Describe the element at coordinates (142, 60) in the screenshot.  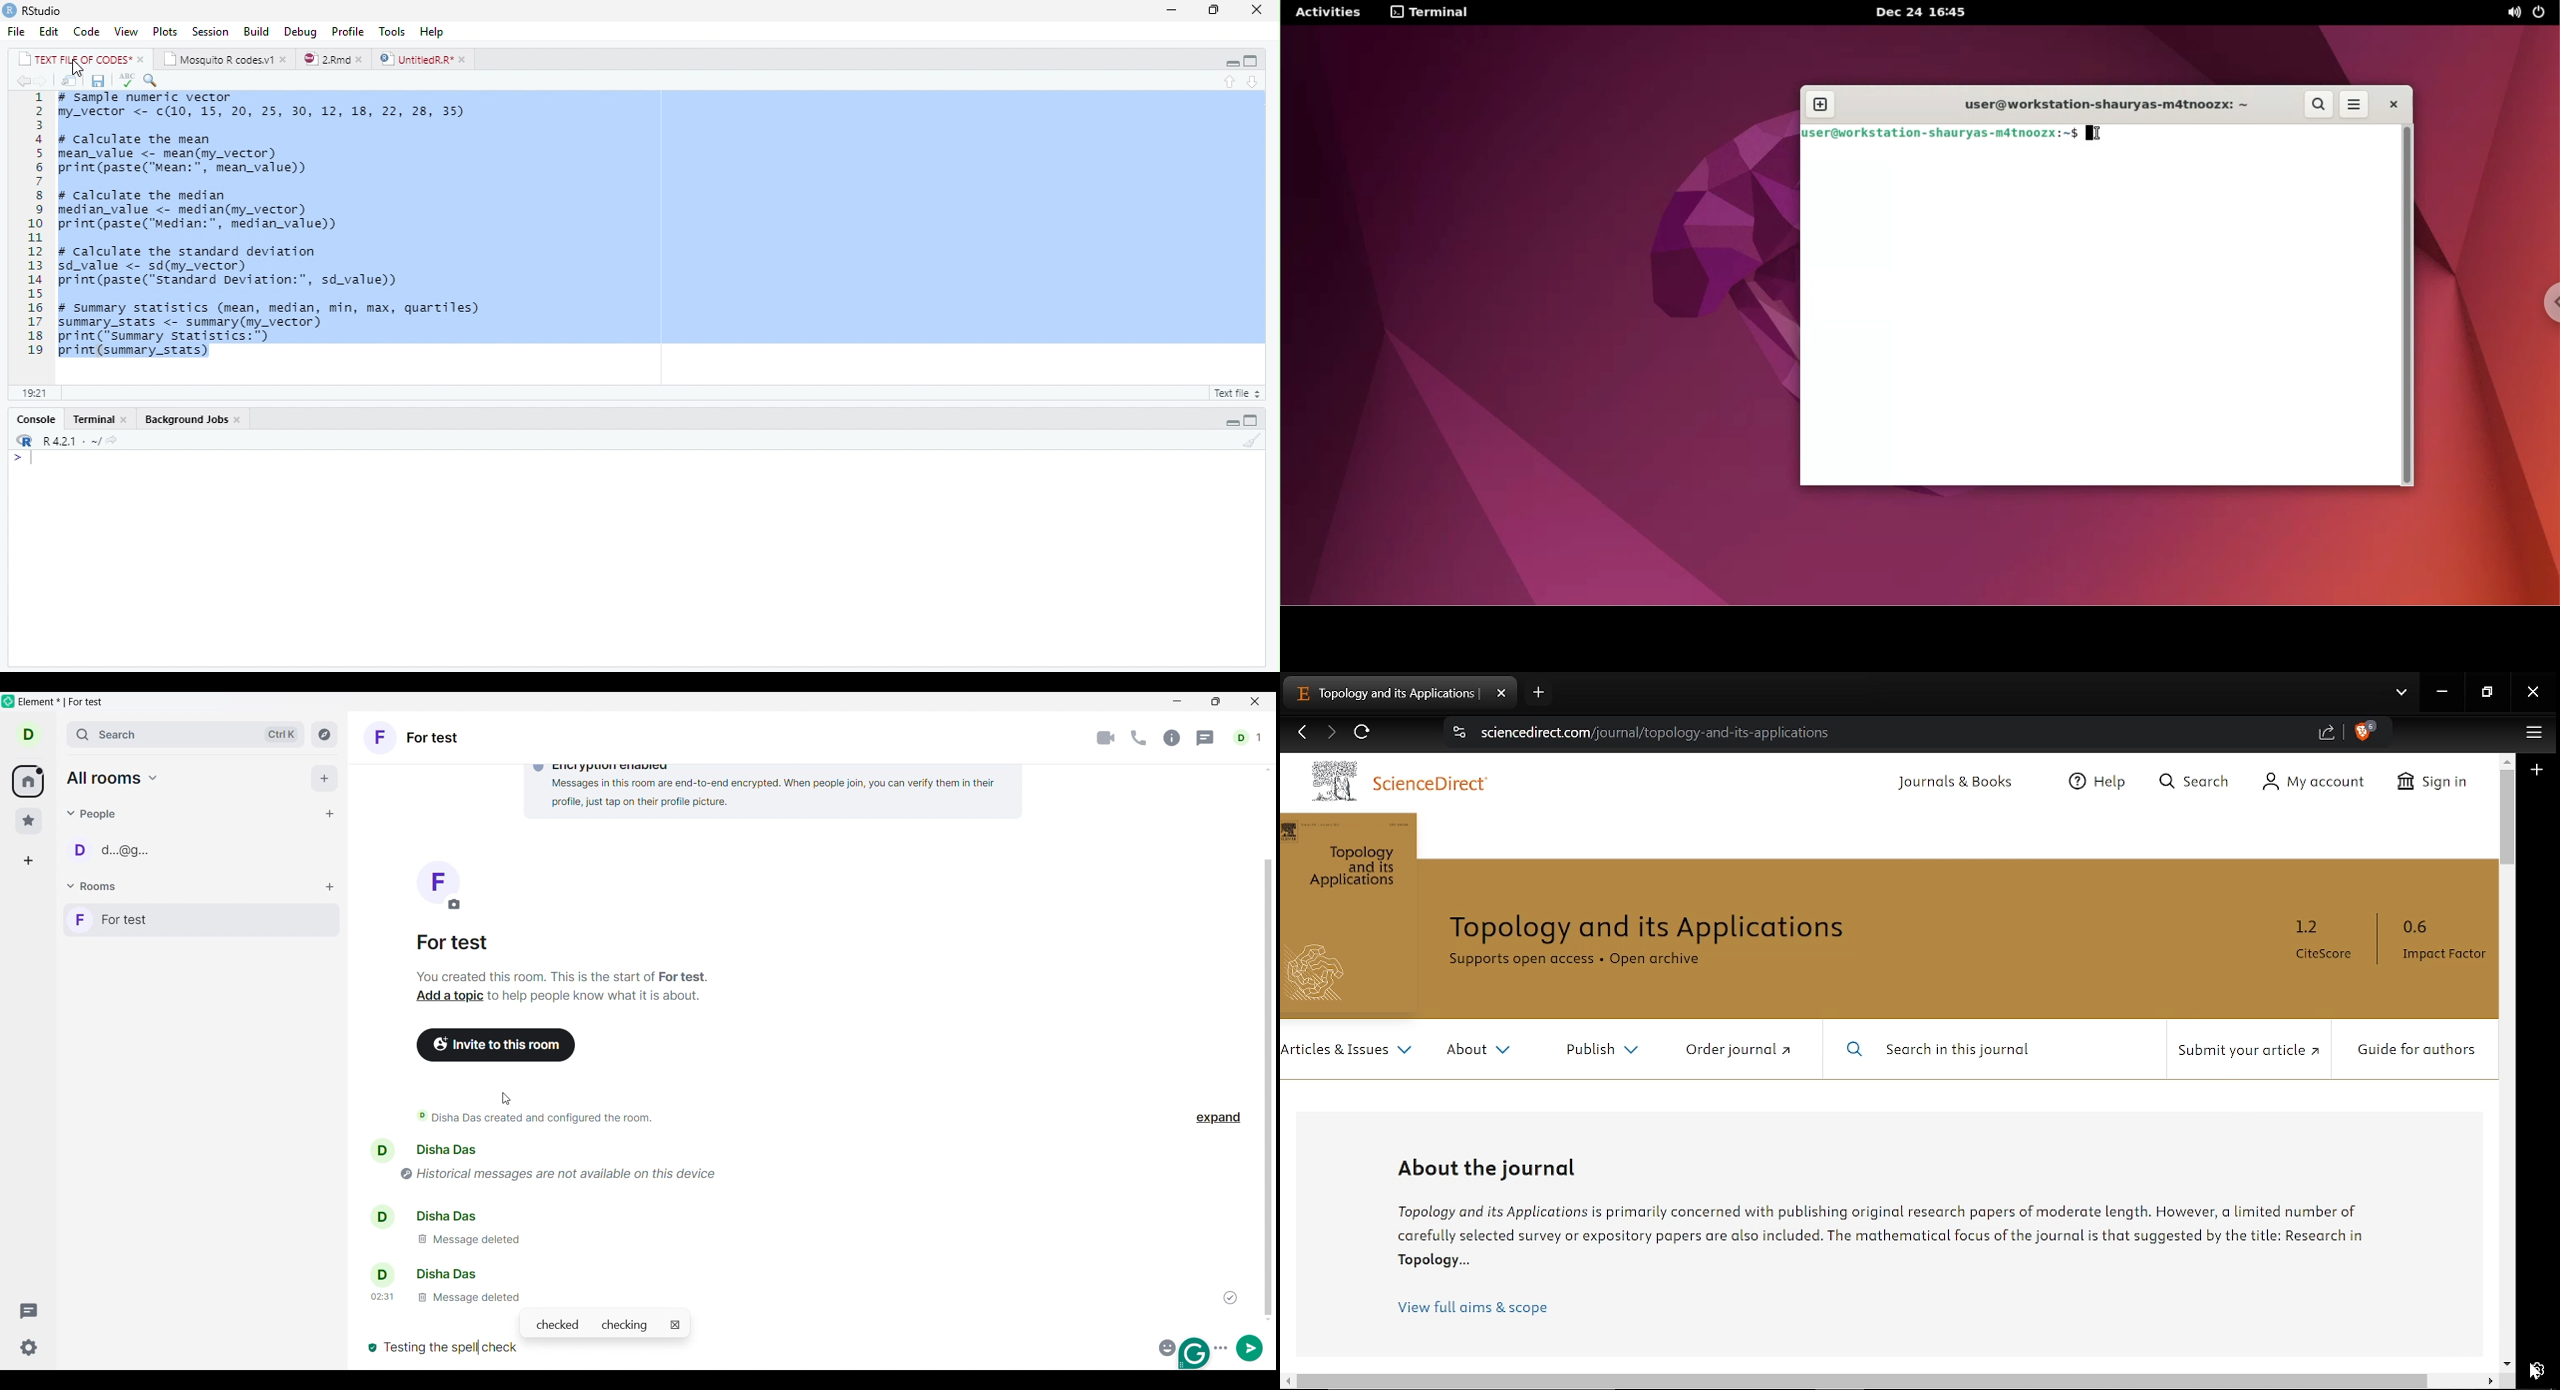
I see `close` at that location.